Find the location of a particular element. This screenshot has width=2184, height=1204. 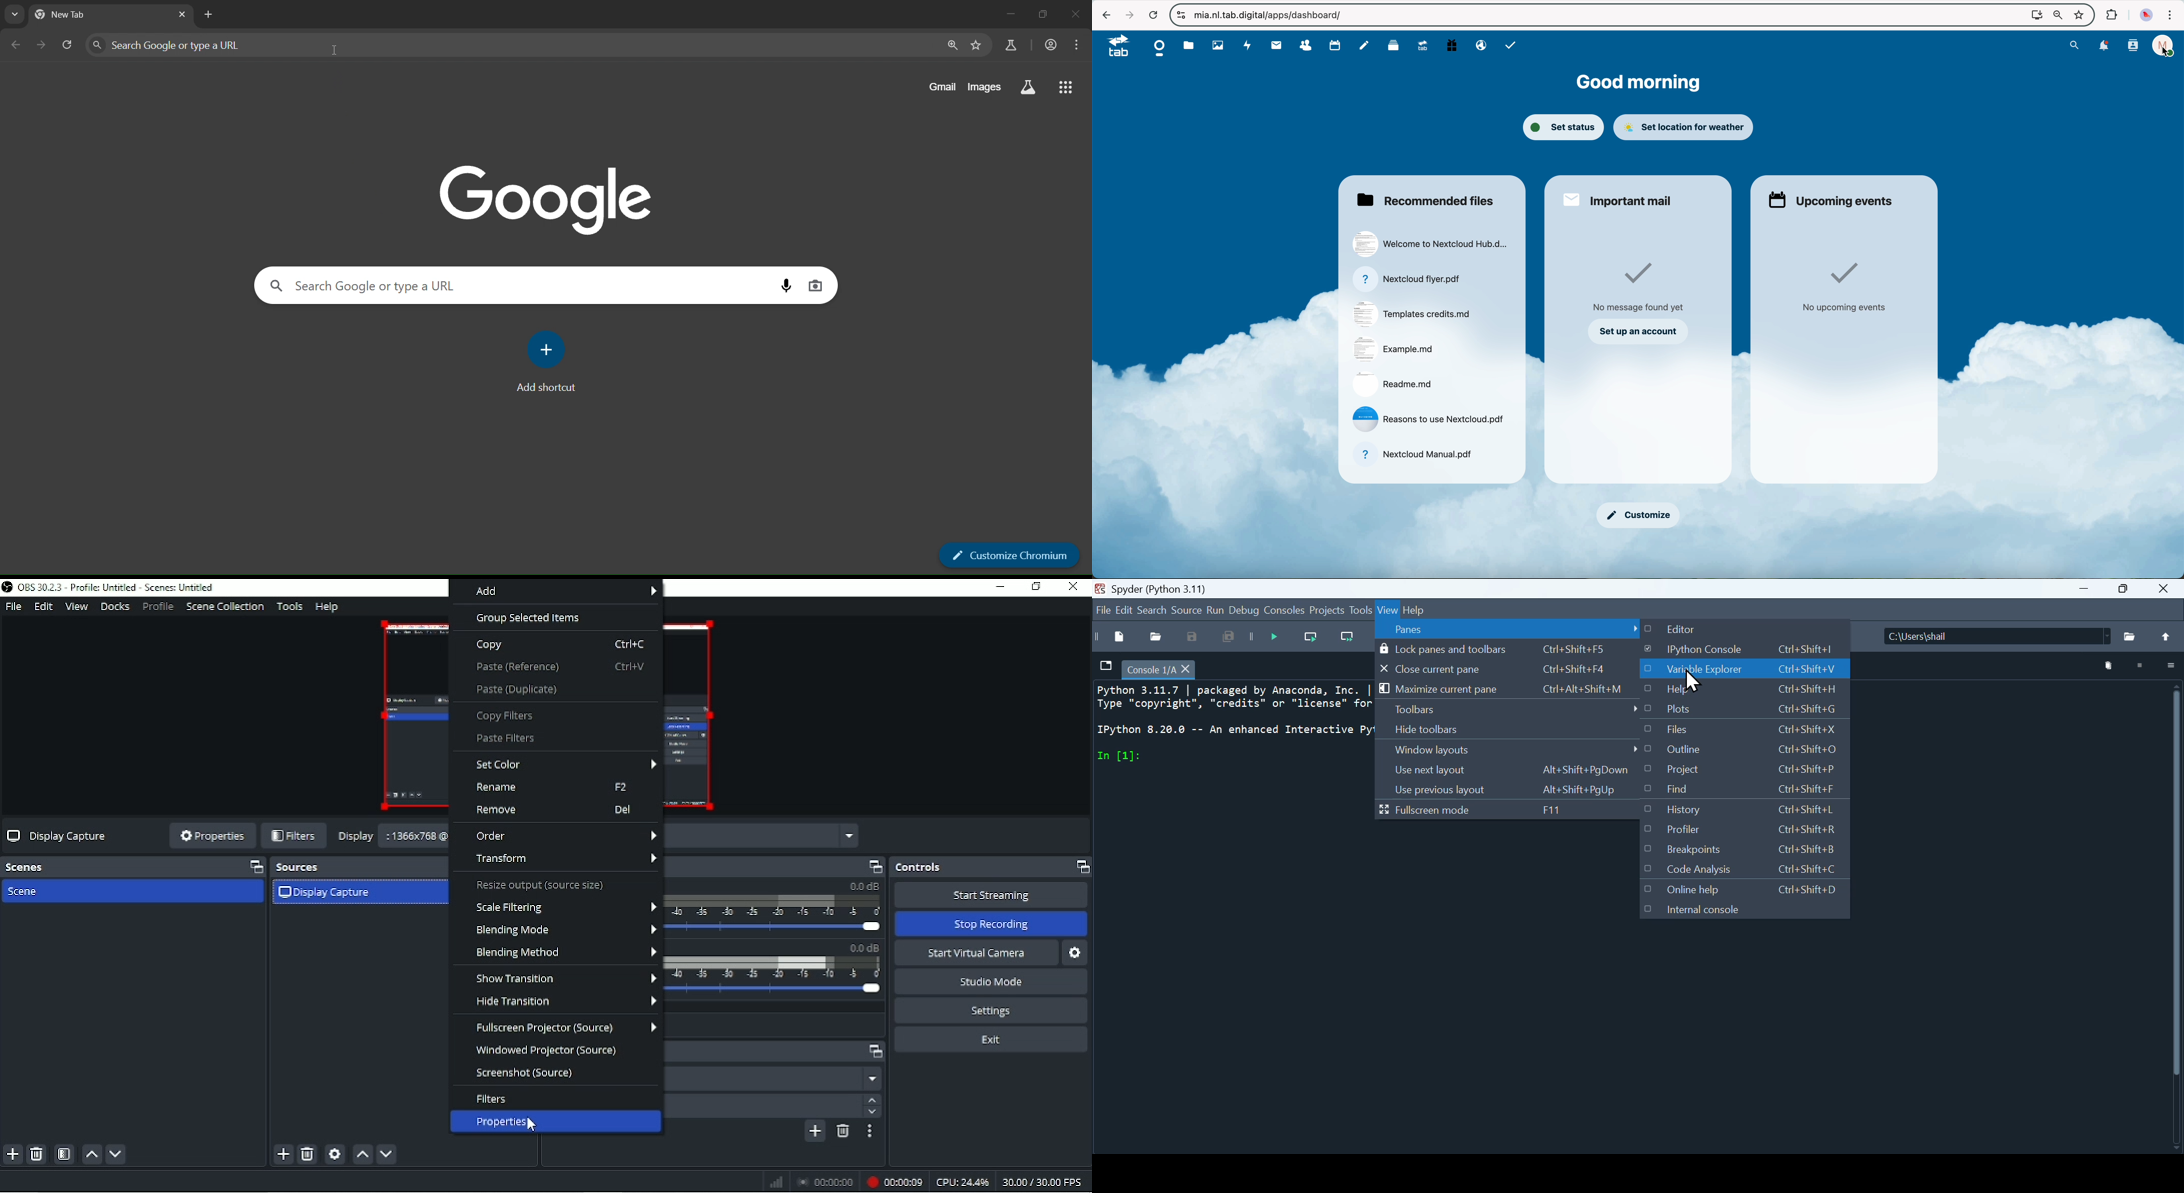

cursor is located at coordinates (533, 1133).